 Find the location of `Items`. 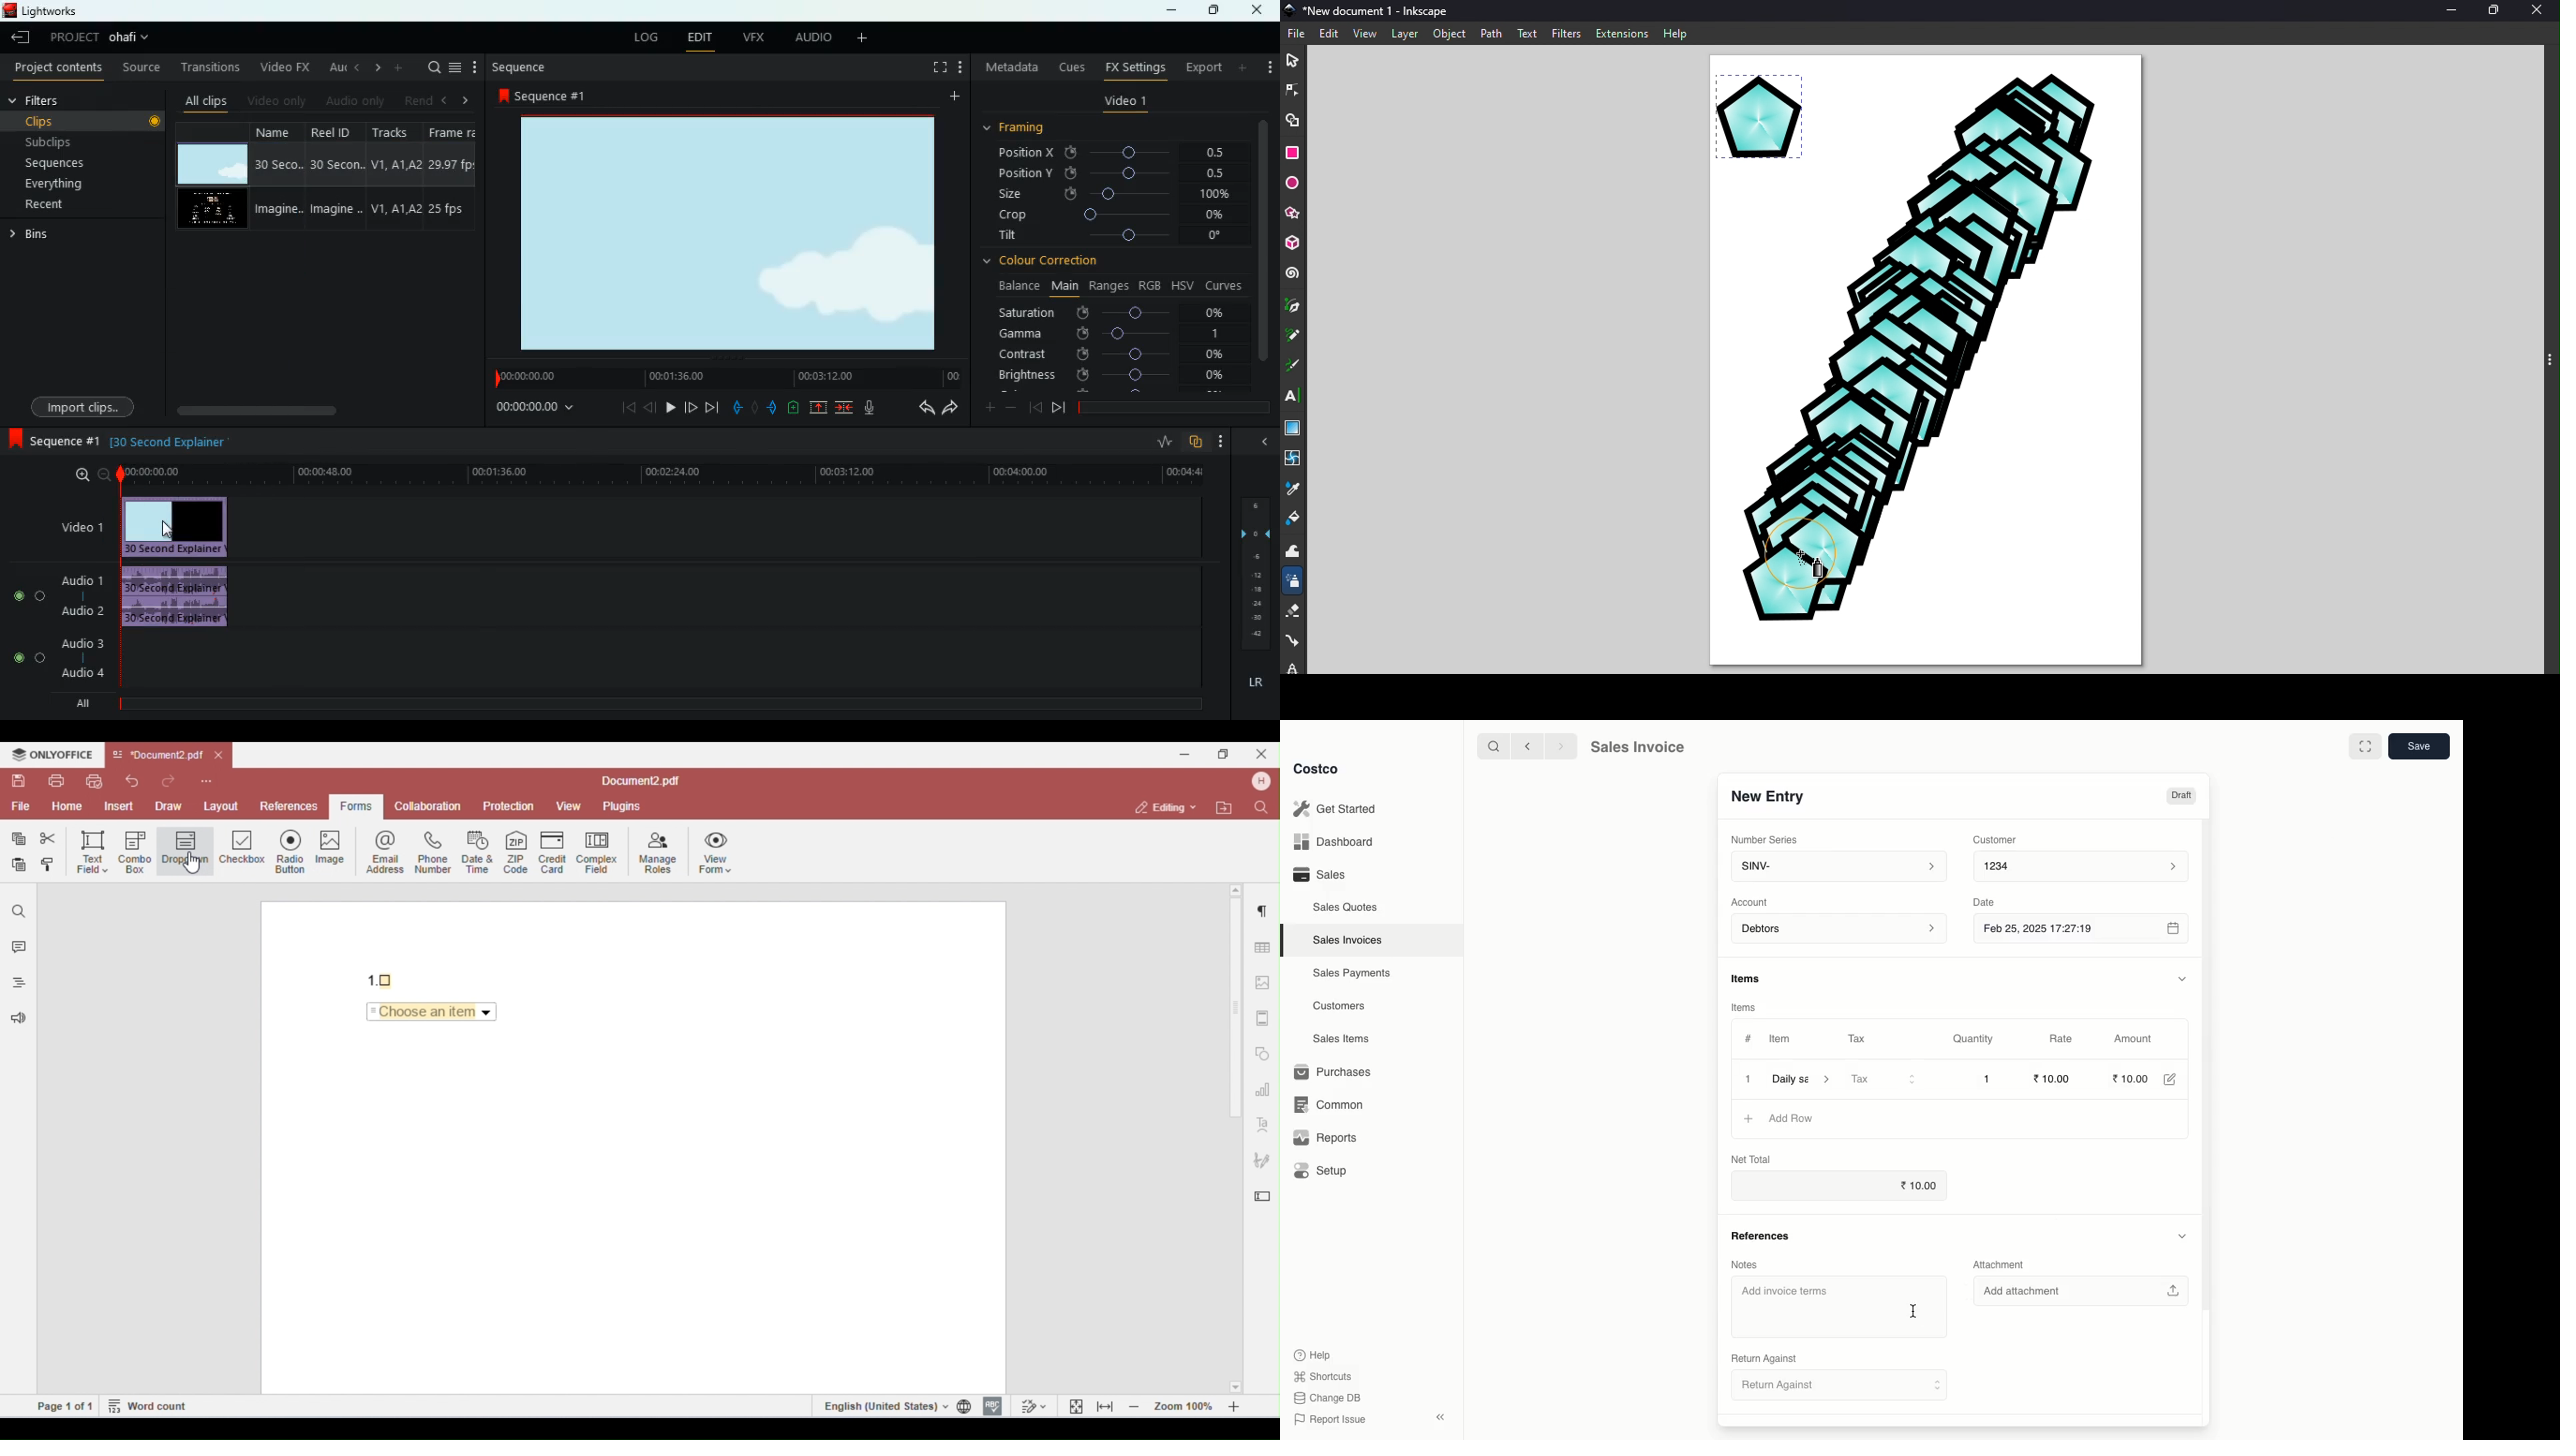

Items is located at coordinates (1744, 1005).